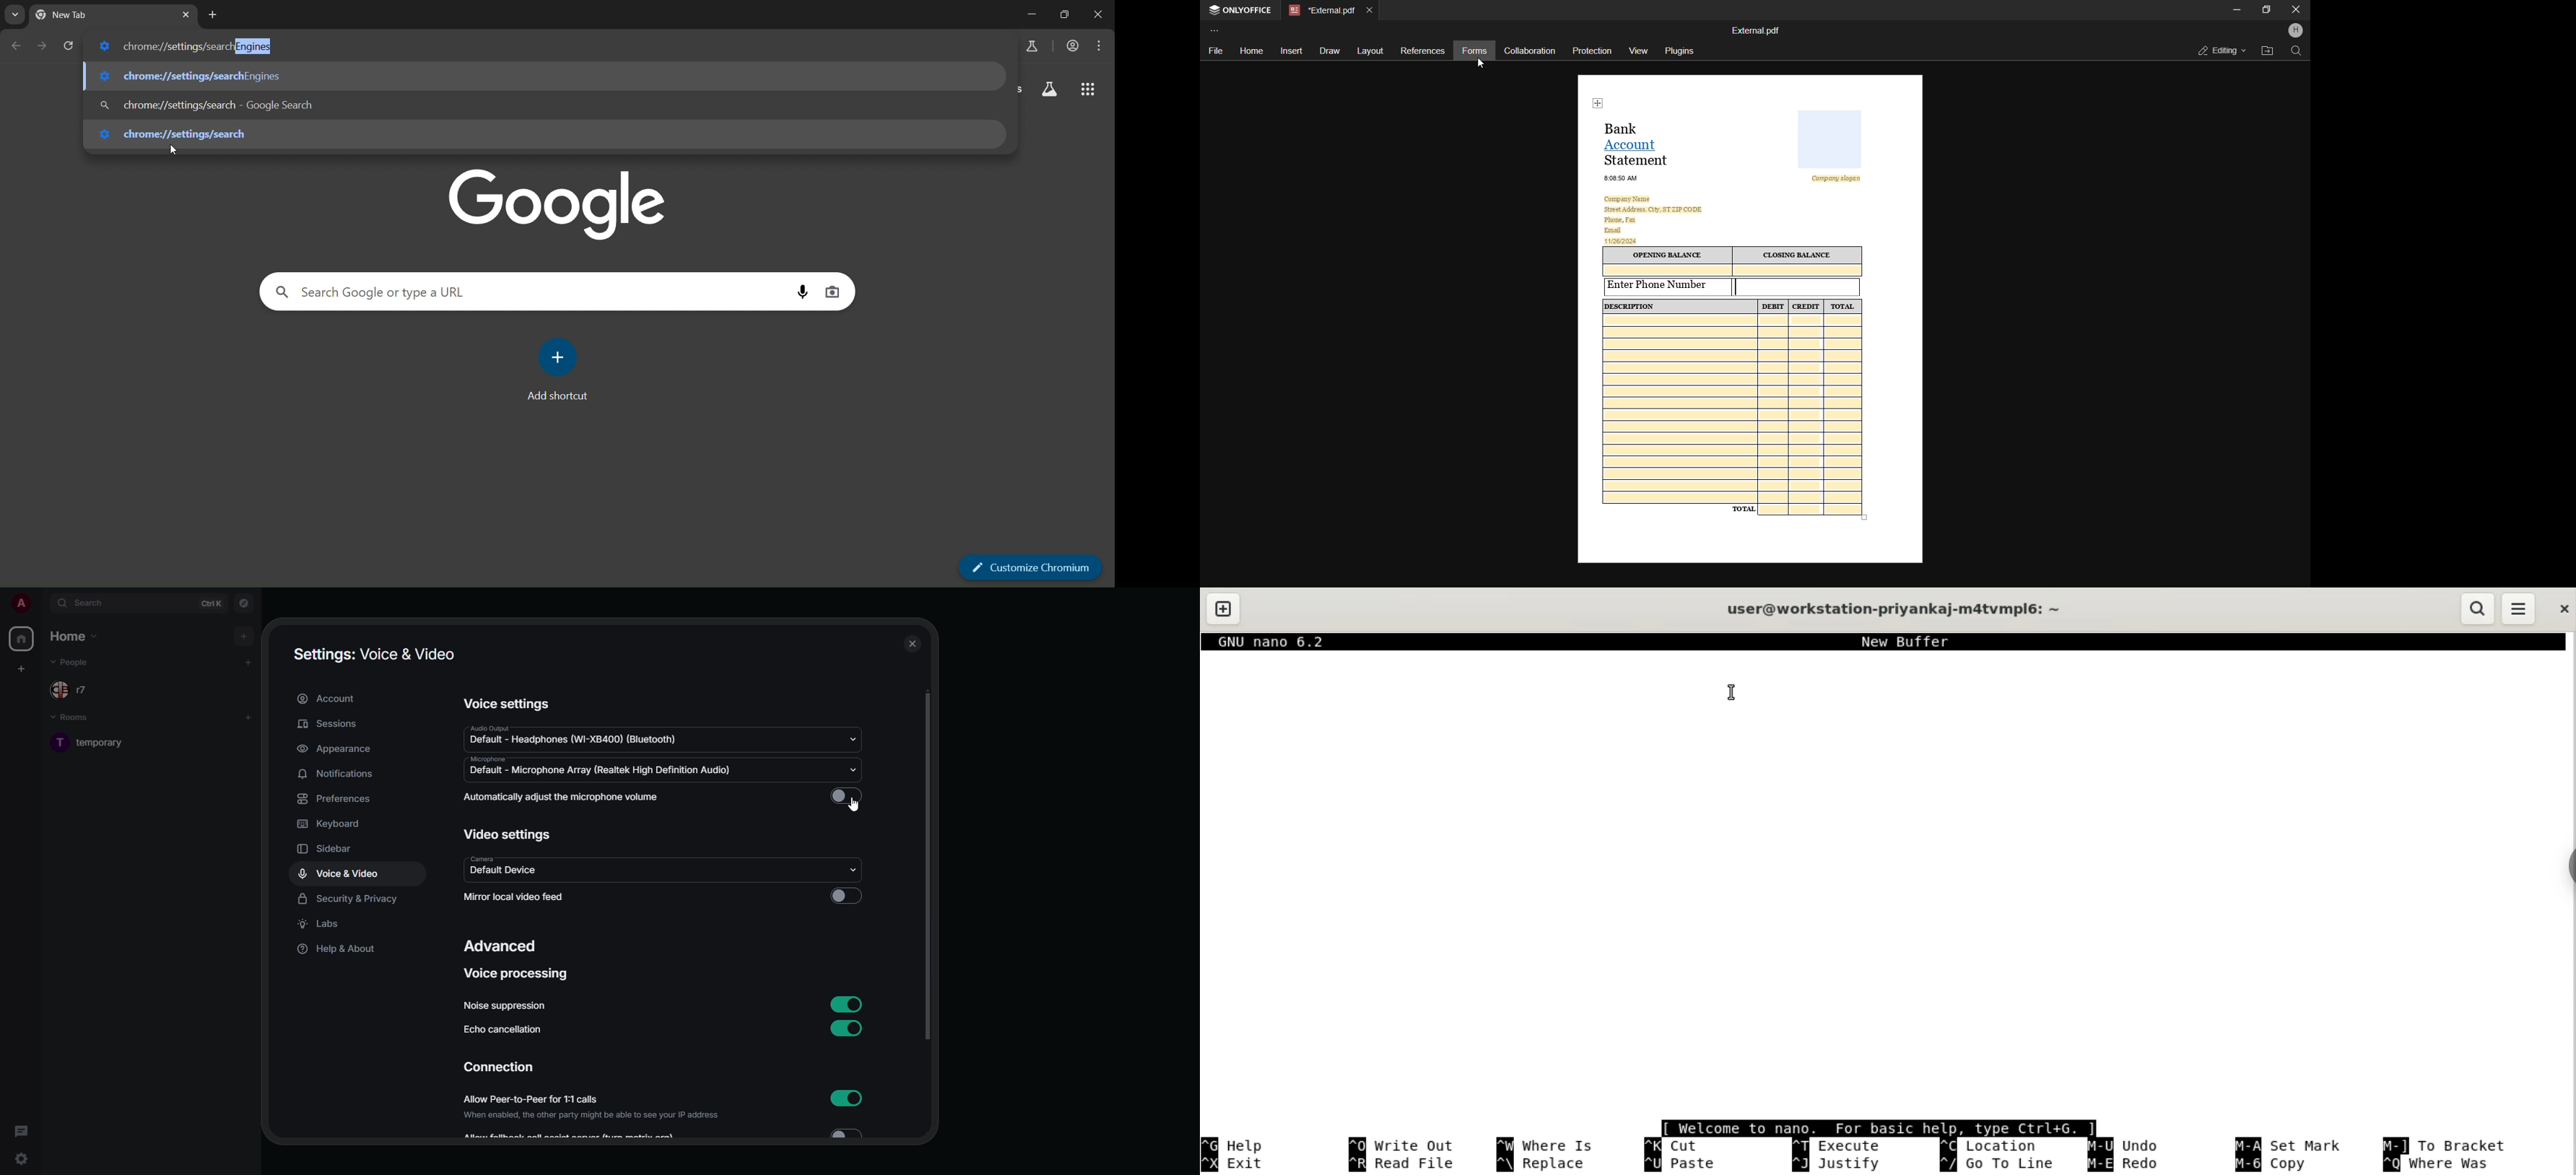 The width and height of the screenshot is (2576, 1176). I want to click on noise suppression, so click(507, 1005).